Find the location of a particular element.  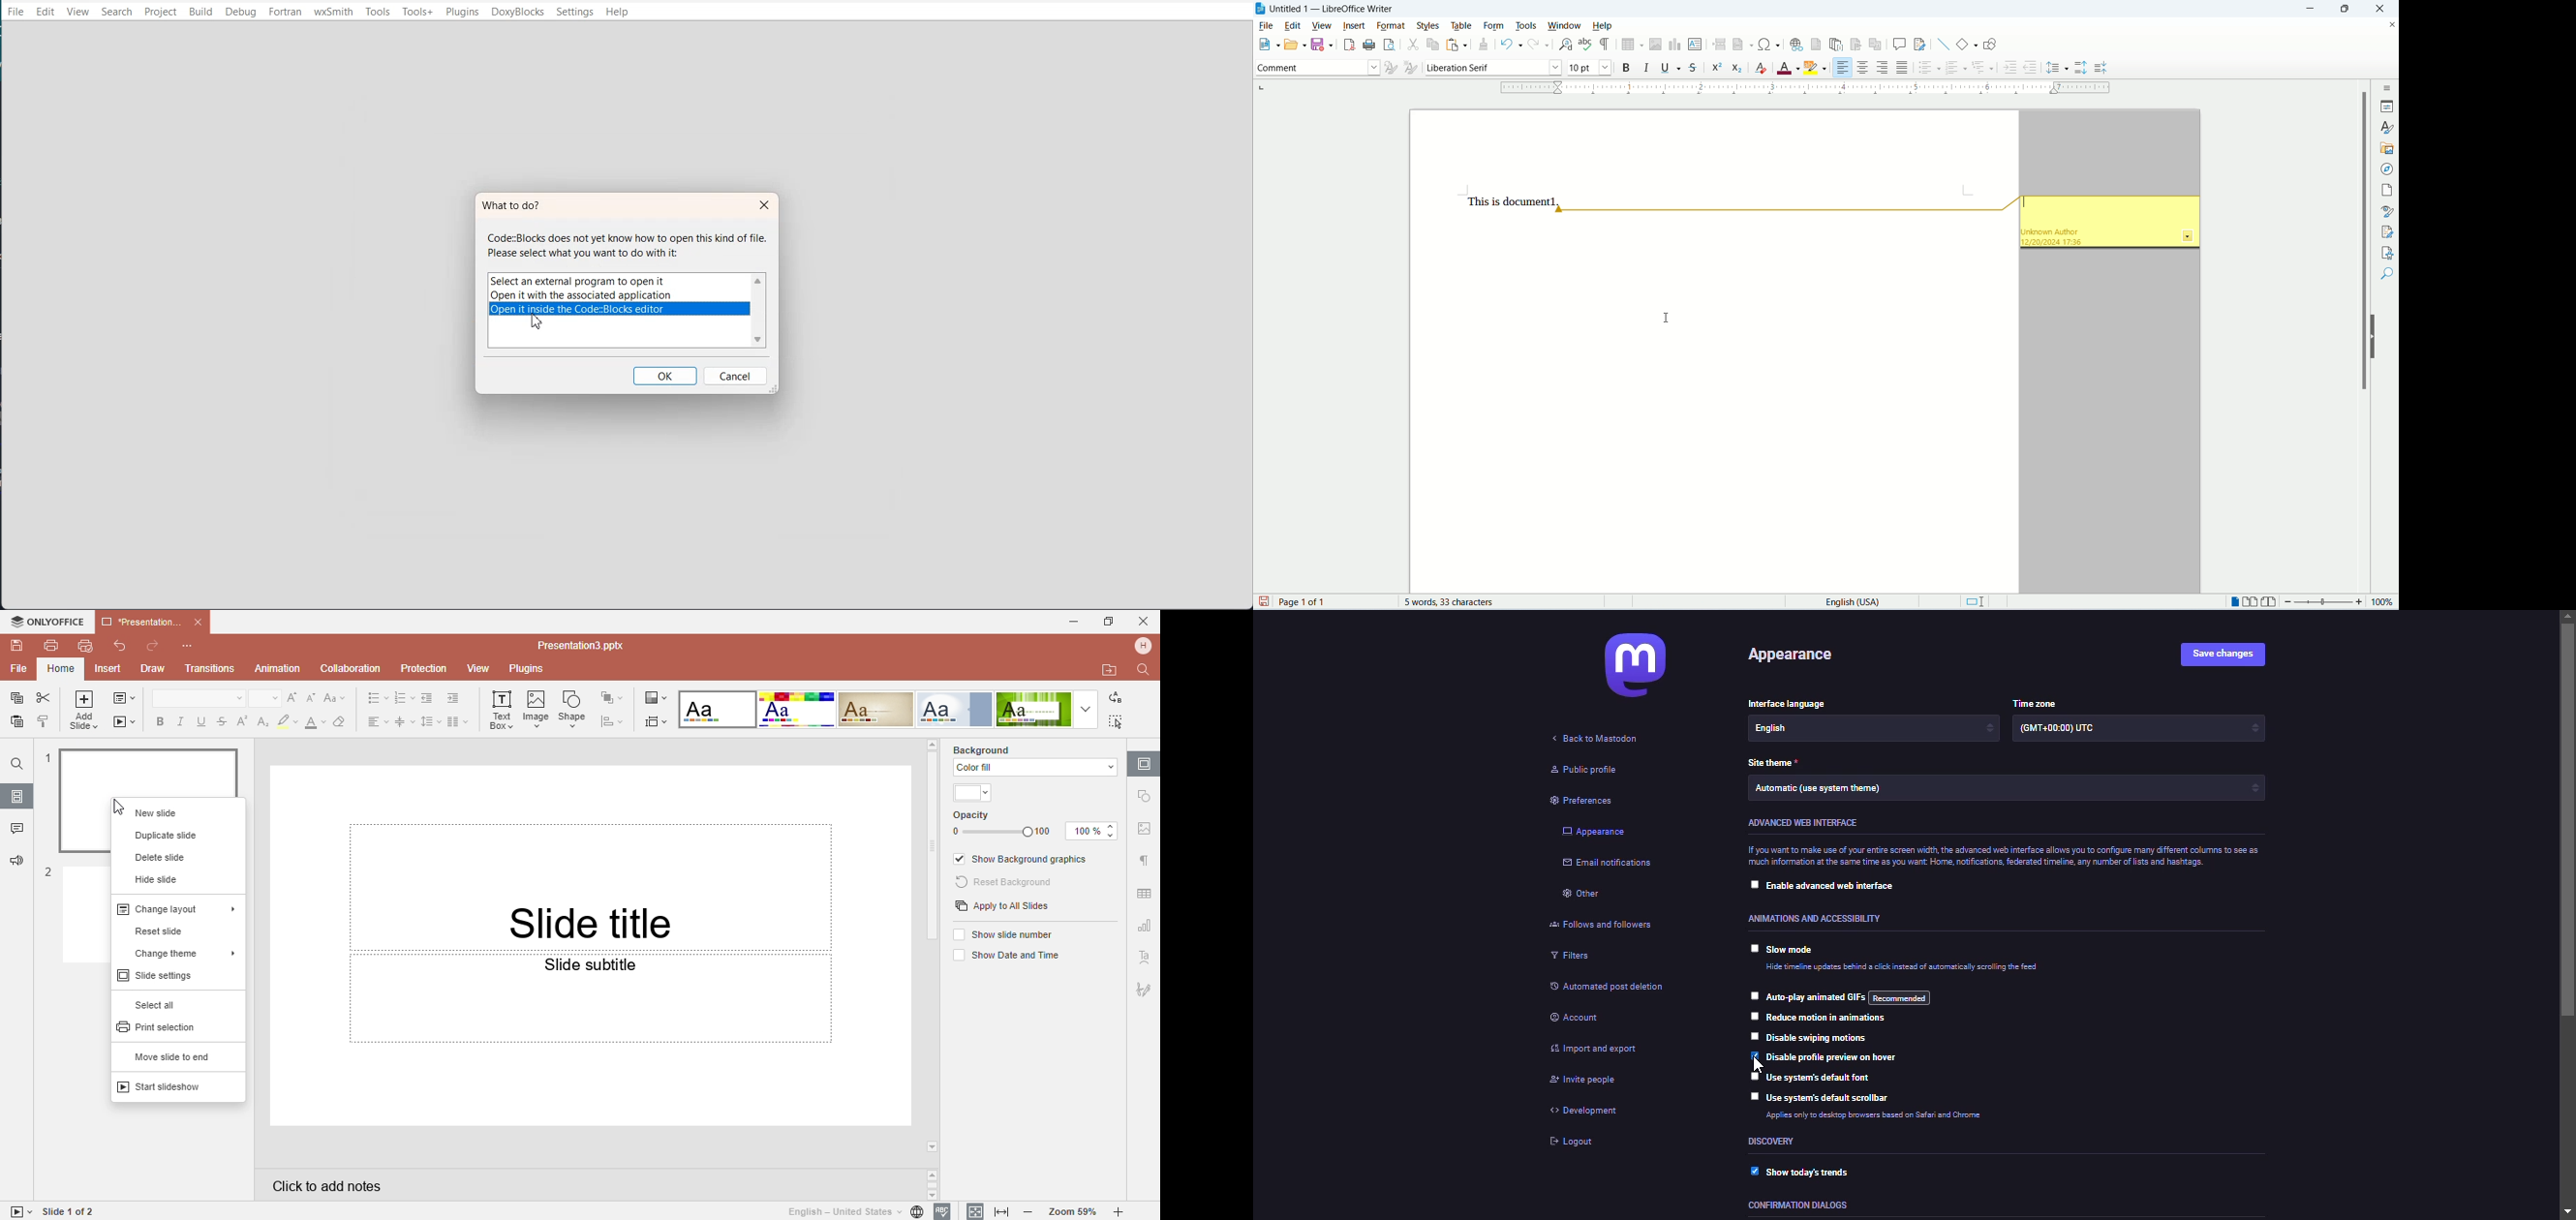

5 word, 33 characters  is located at coordinates (1456, 602).